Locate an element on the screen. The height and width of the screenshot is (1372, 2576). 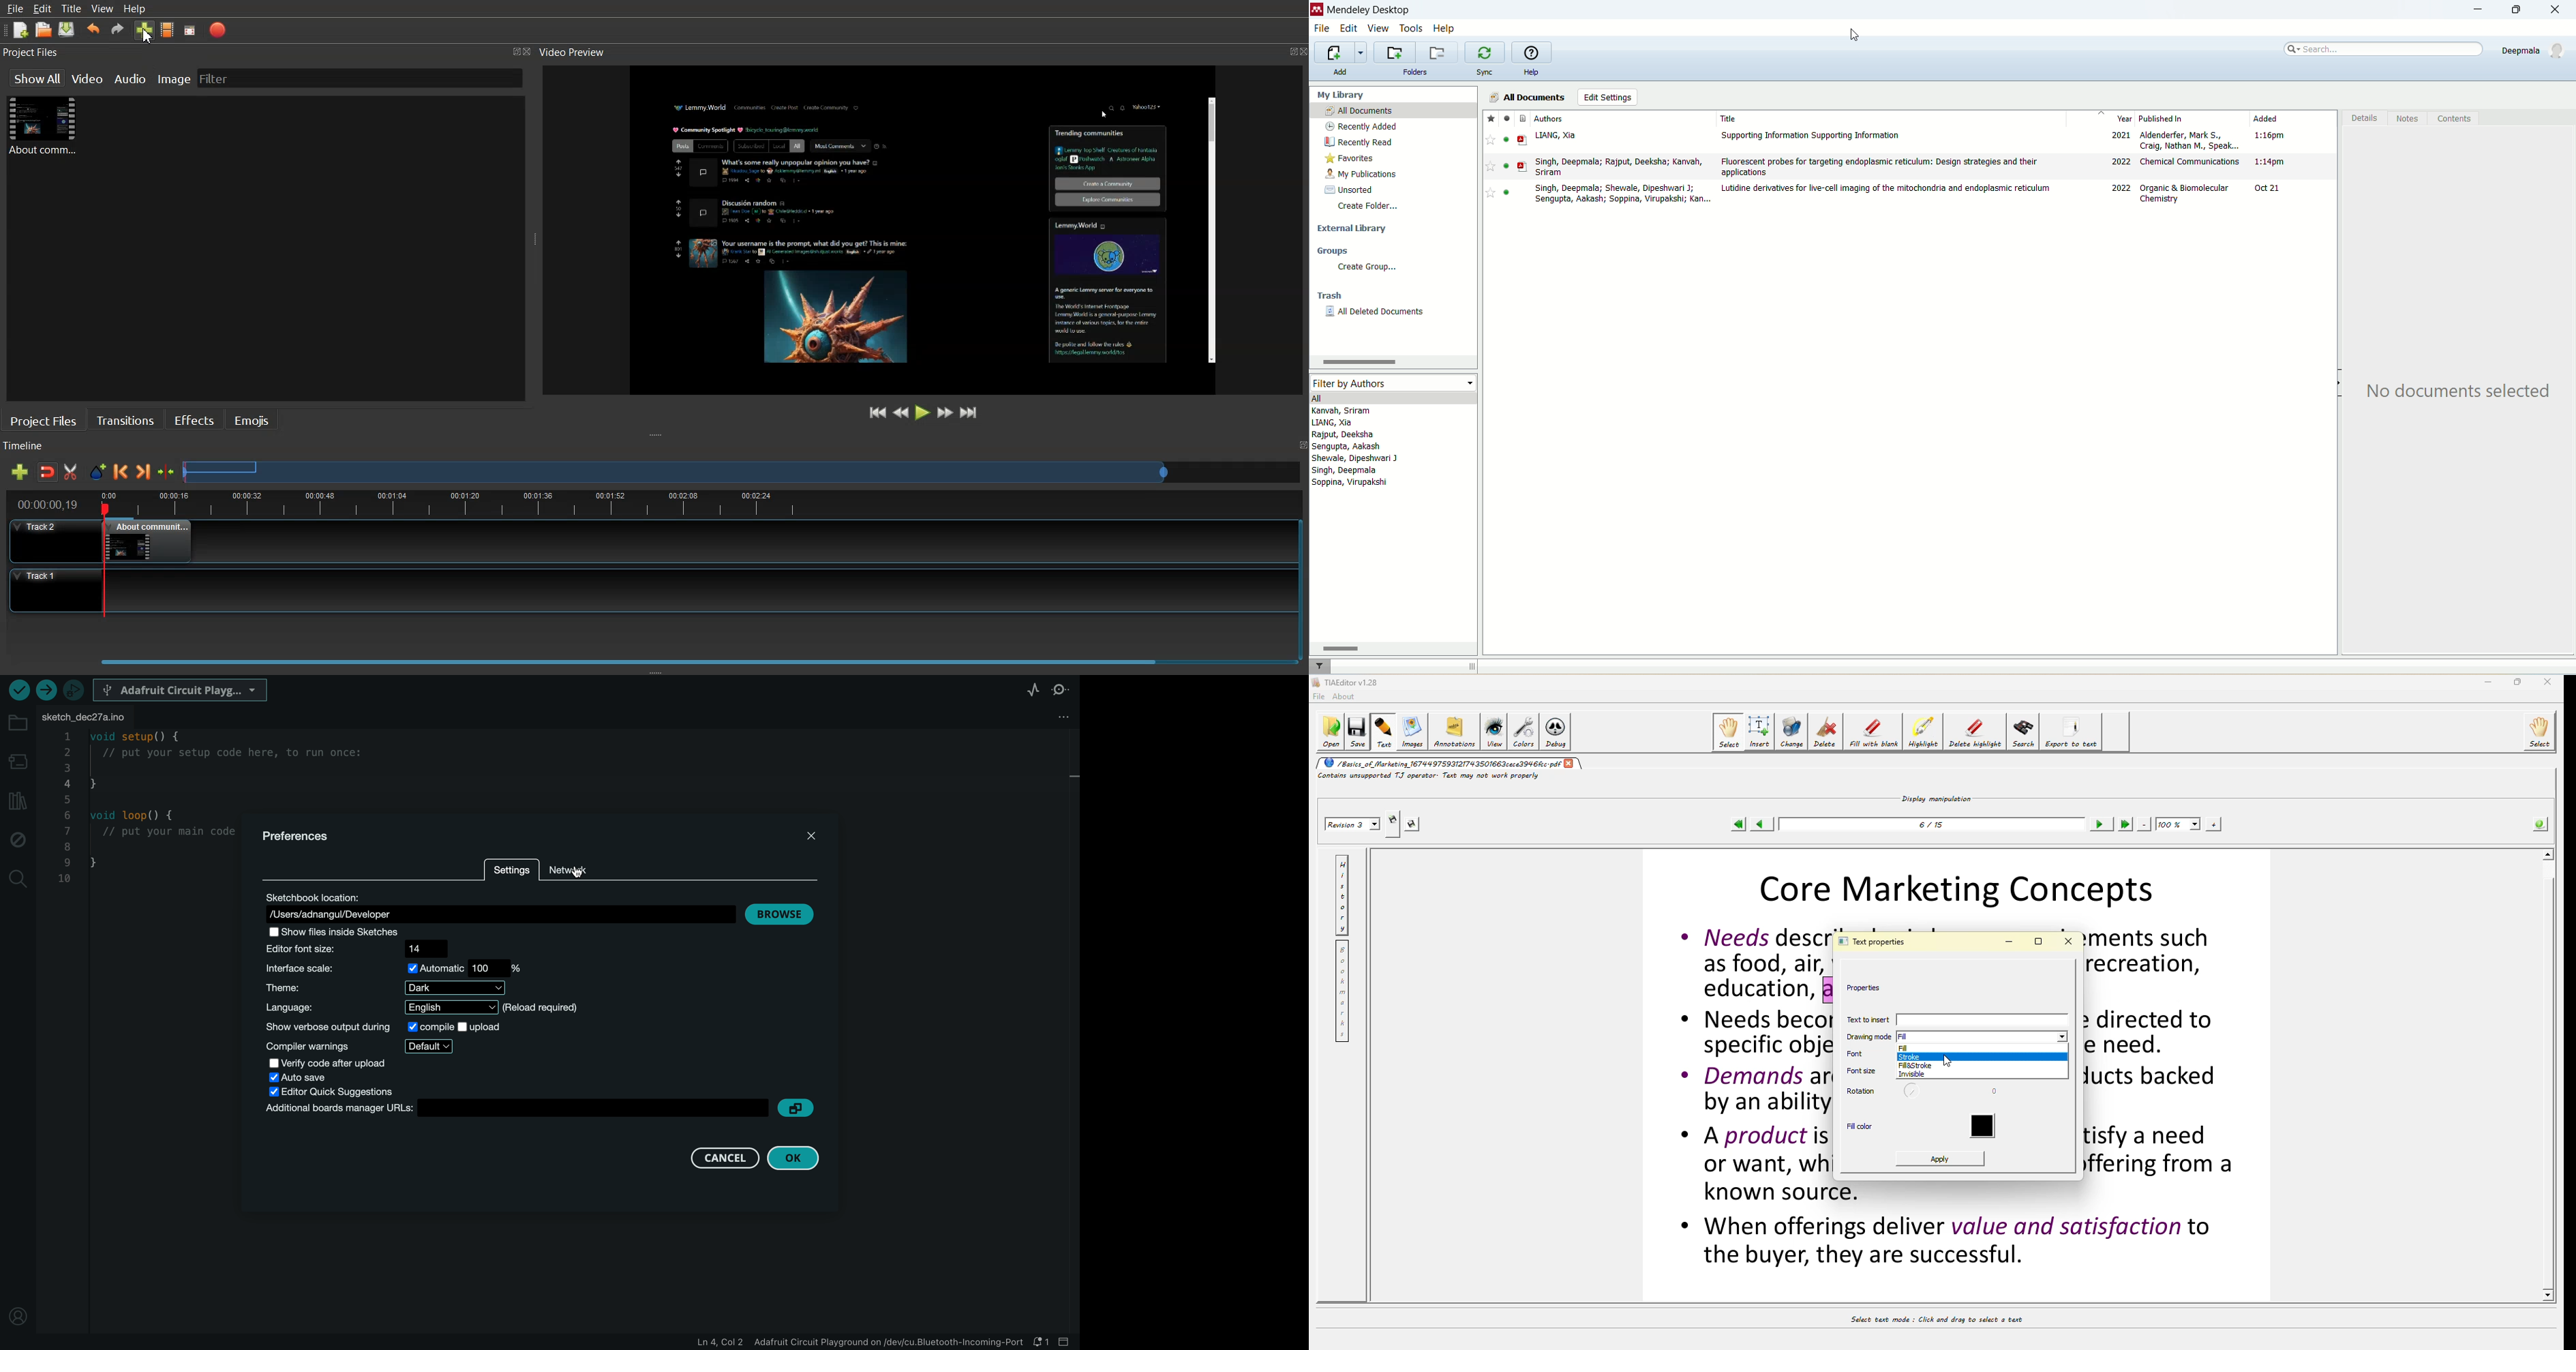
Singh, Deepmala is located at coordinates (1347, 469).